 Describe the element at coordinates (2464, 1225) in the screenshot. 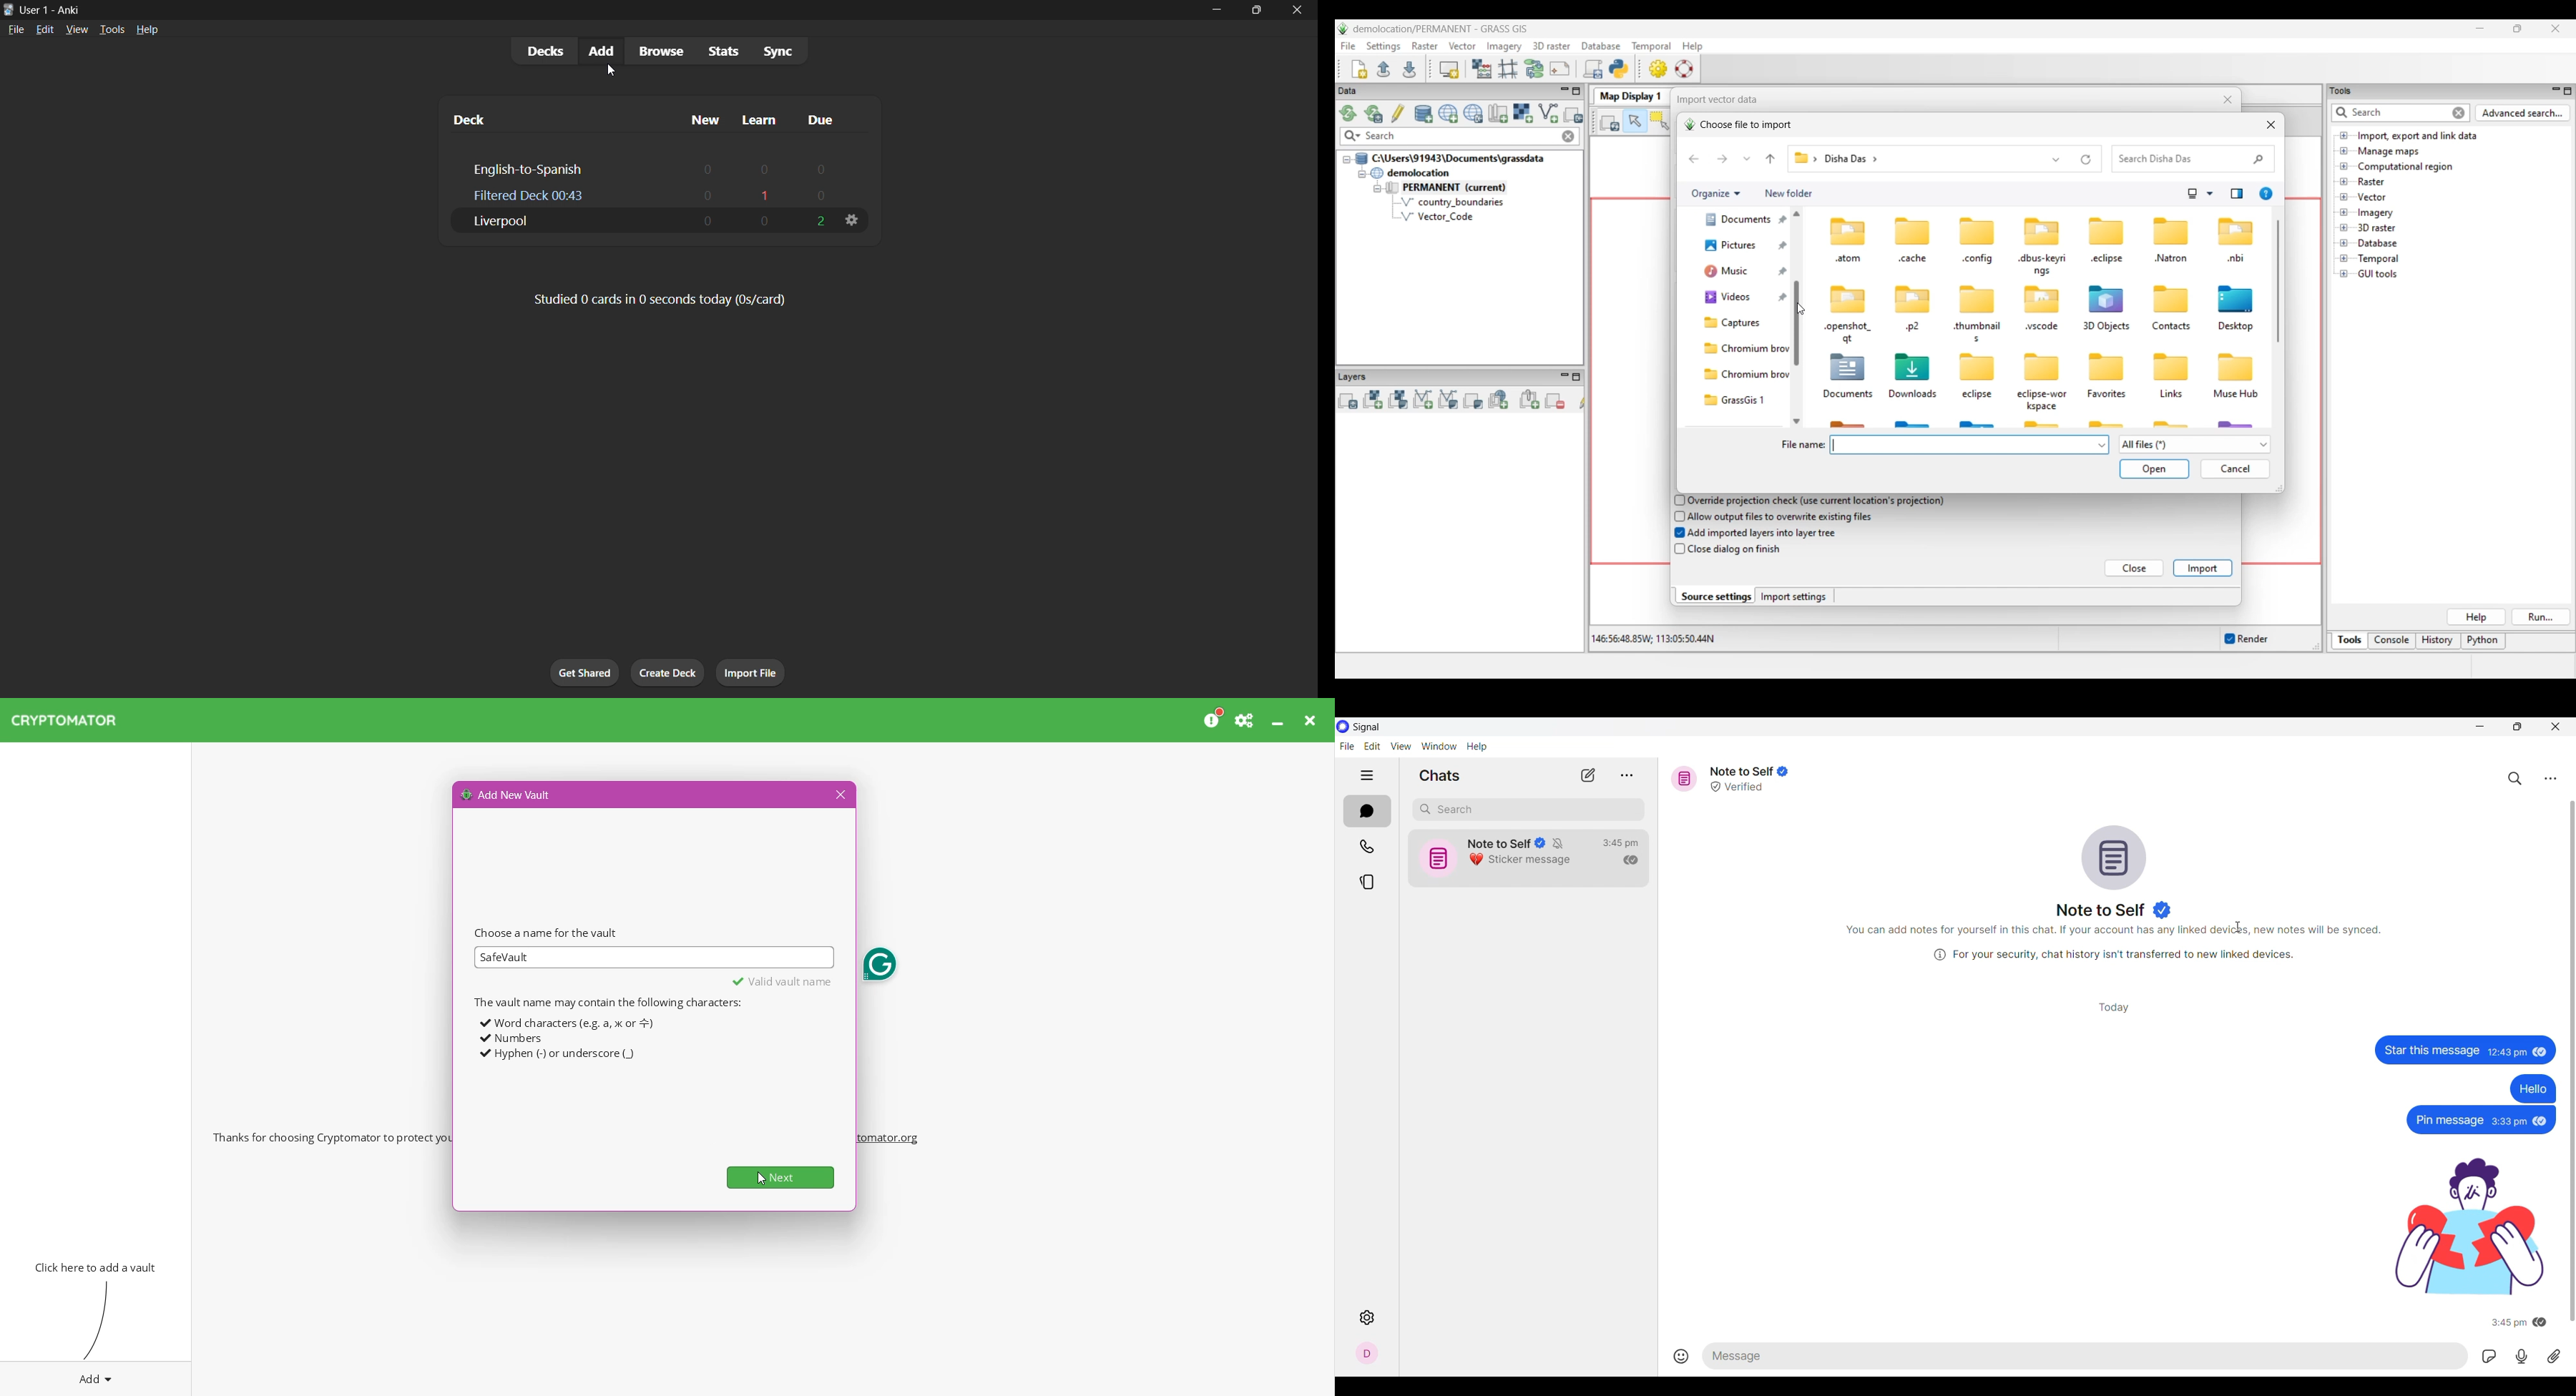

I see `sticker` at that location.